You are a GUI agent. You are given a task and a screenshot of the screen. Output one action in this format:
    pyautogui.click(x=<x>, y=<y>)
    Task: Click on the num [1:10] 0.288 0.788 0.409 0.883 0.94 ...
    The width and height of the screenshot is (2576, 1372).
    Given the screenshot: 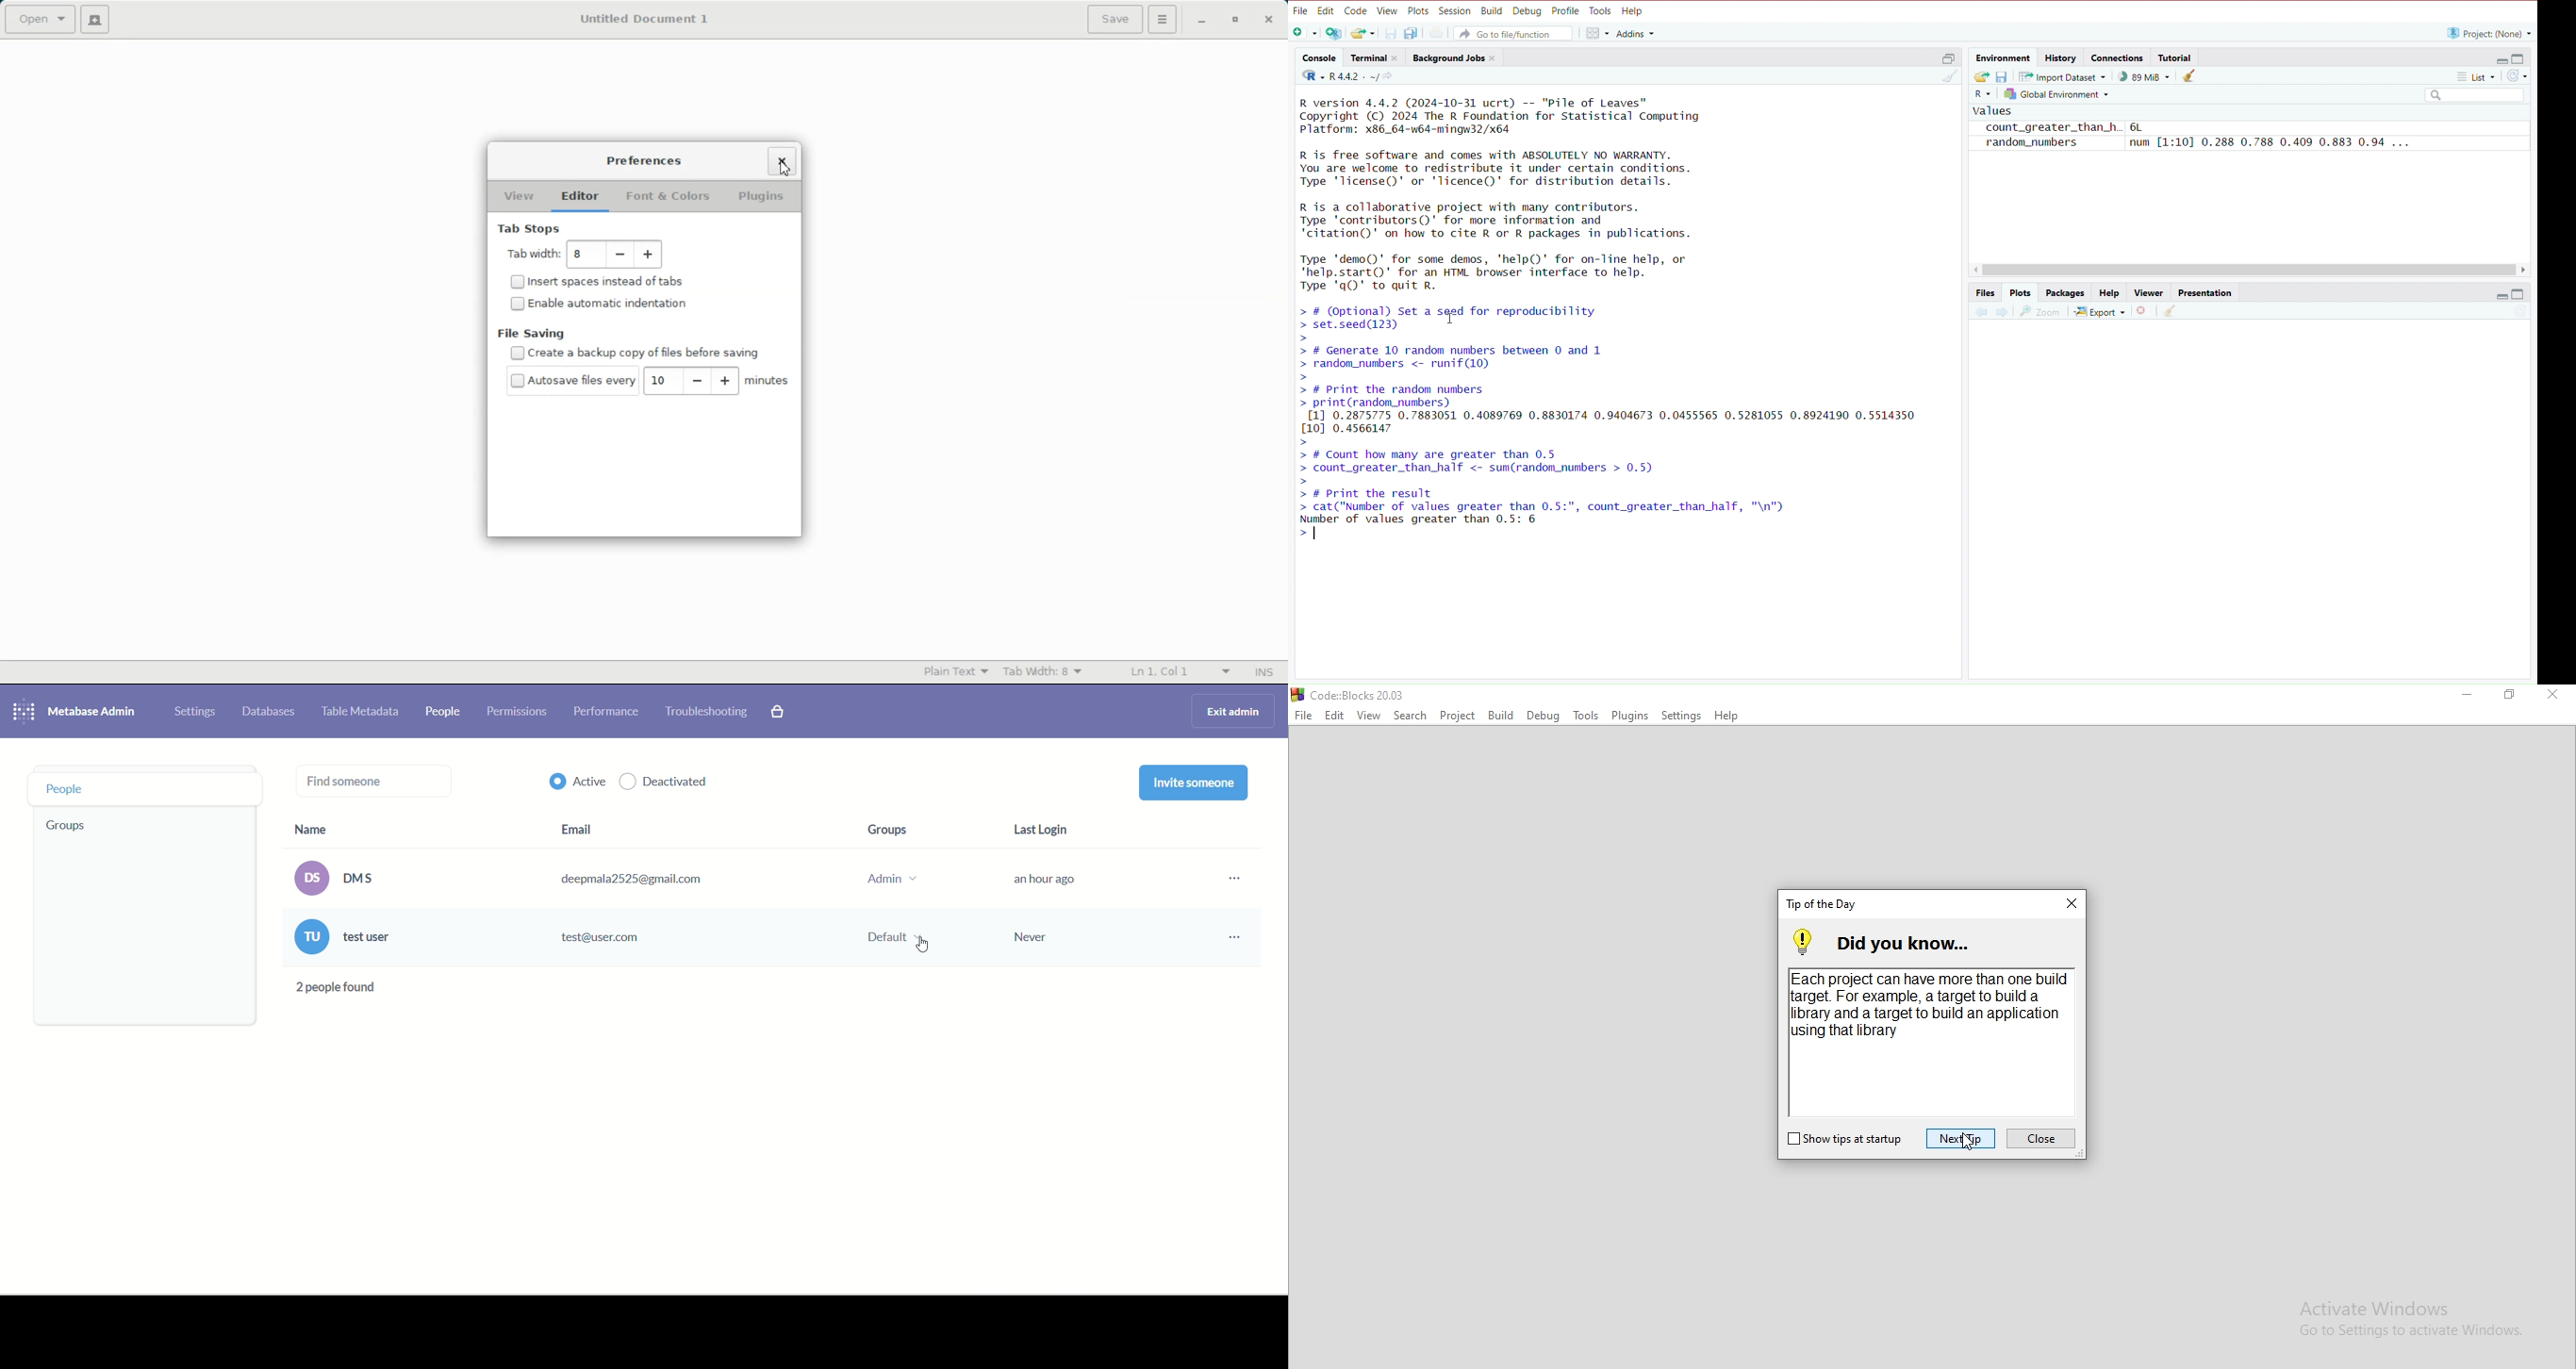 What is the action you would take?
    pyautogui.click(x=2276, y=142)
    